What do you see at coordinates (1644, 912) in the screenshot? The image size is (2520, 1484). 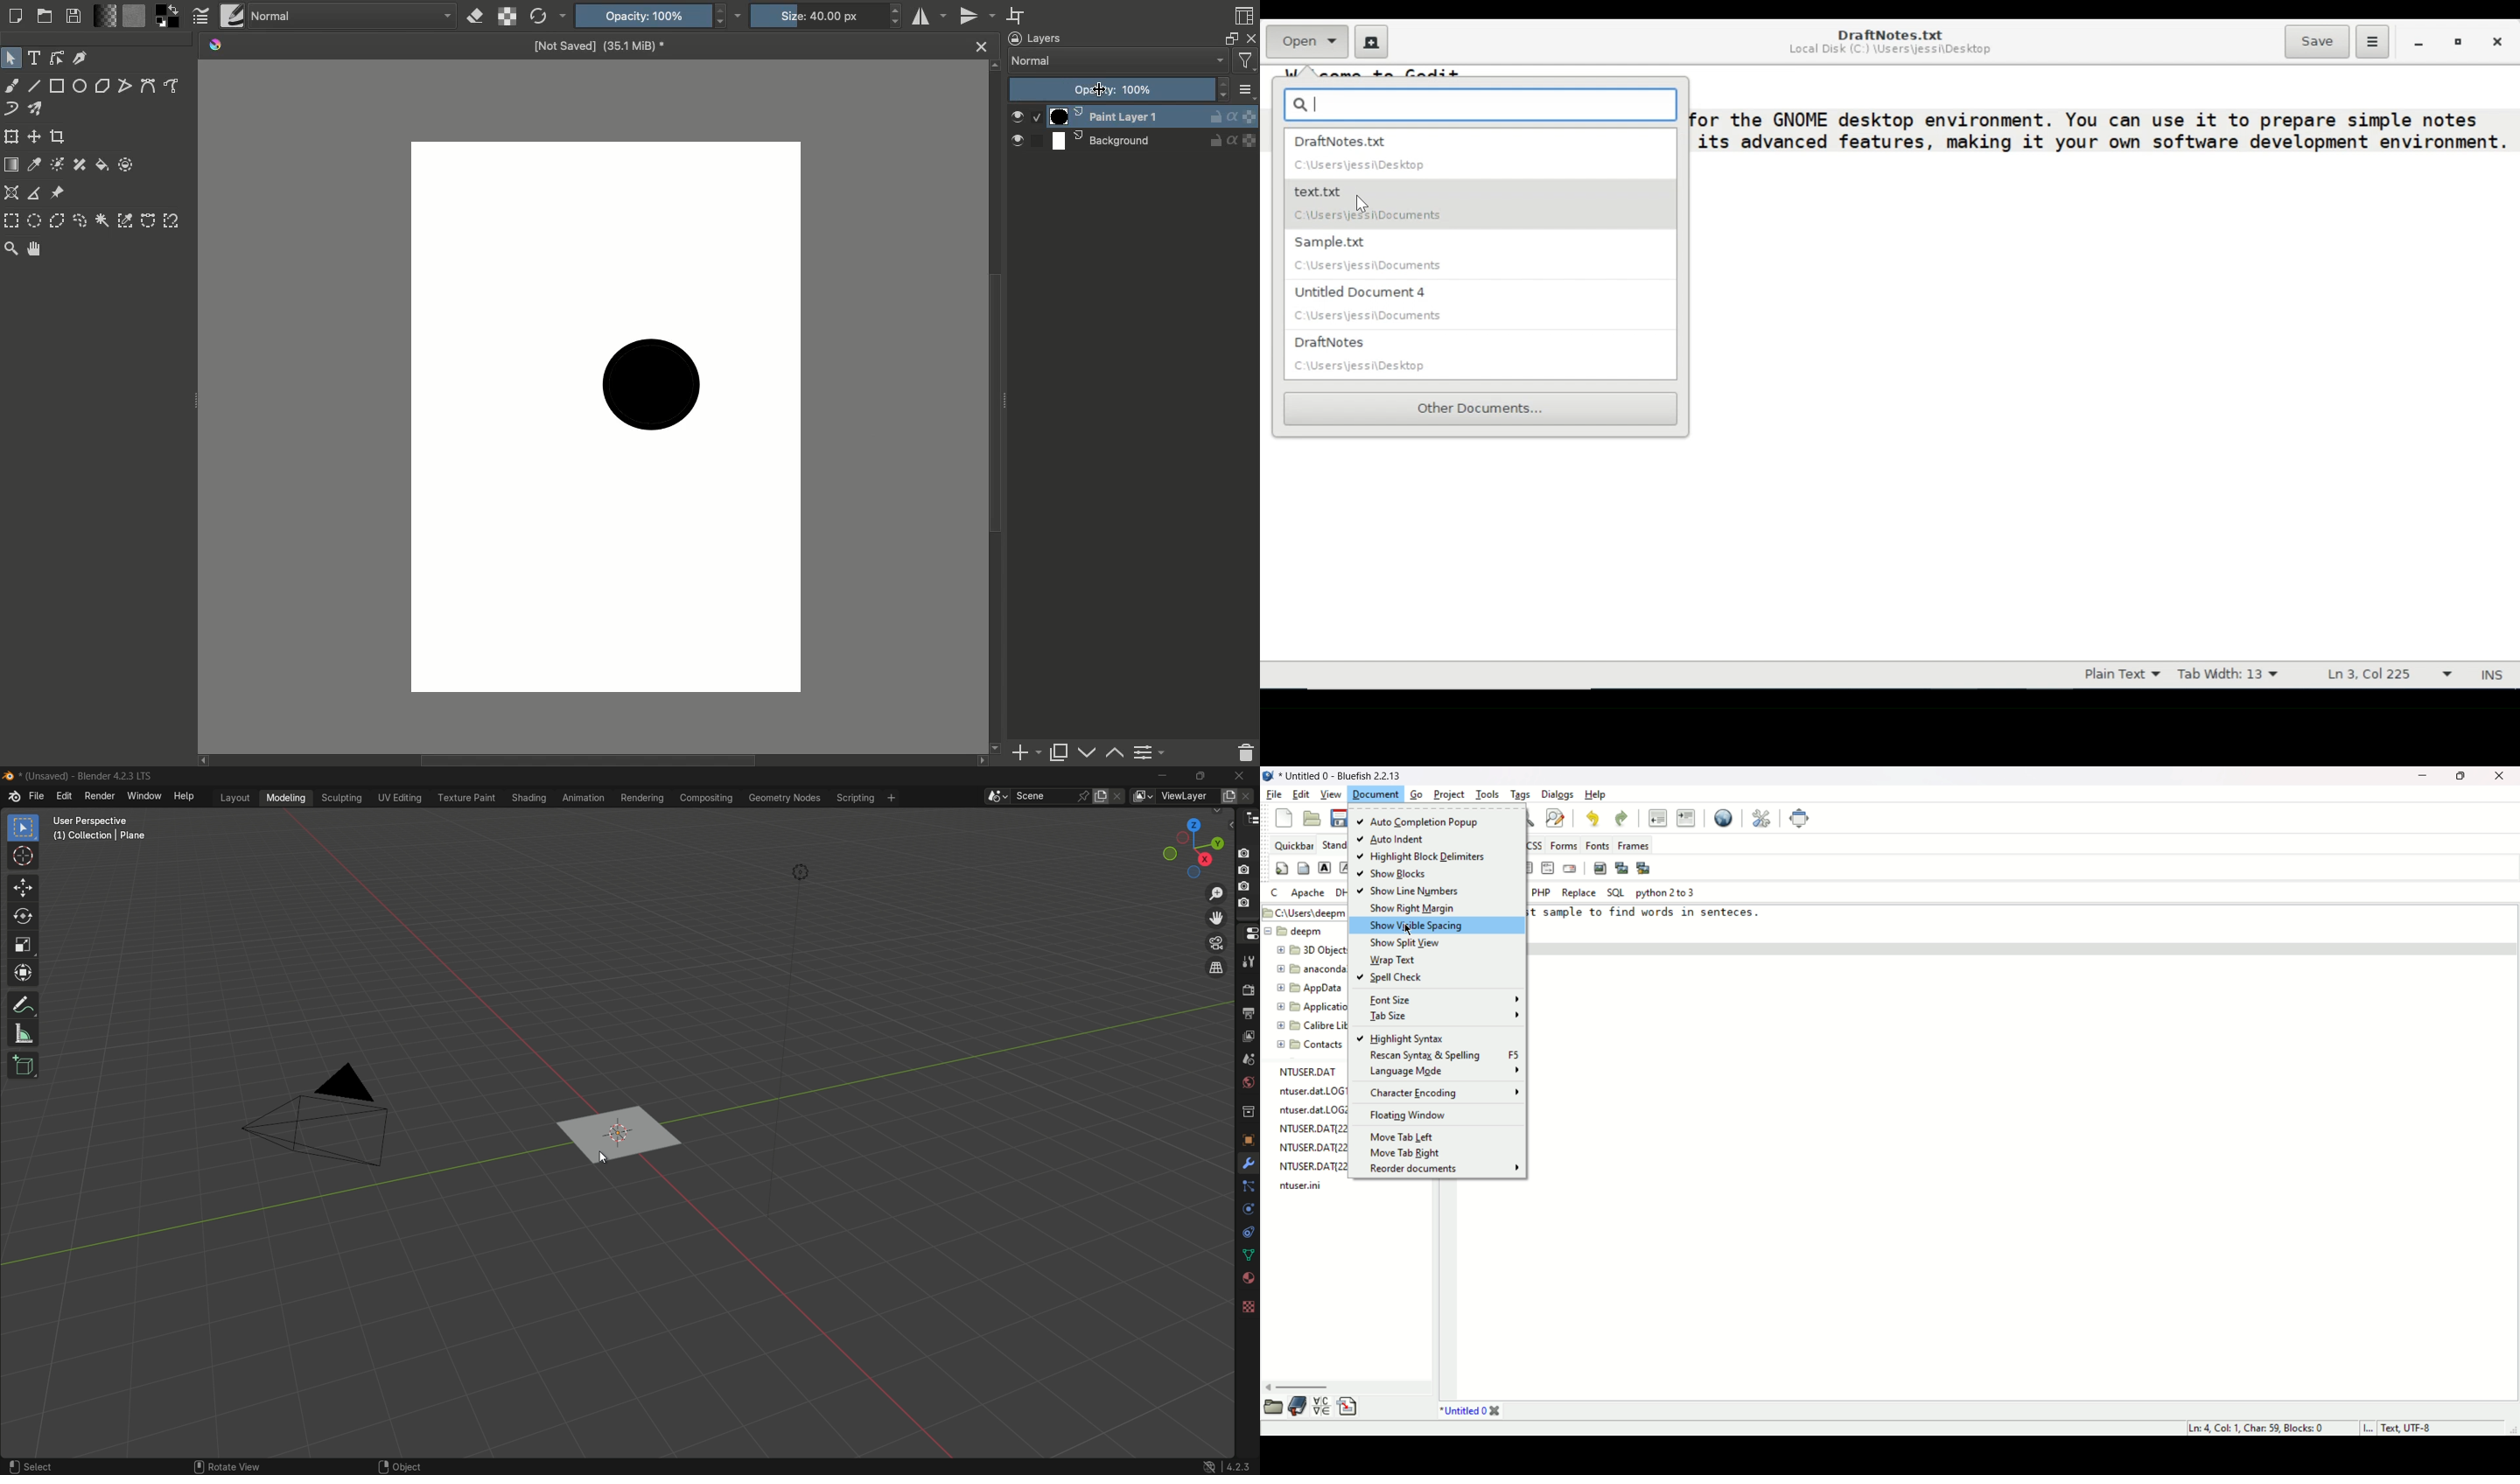 I see `this is test sample to find words in senteces.` at bounding box center [1644, 912].